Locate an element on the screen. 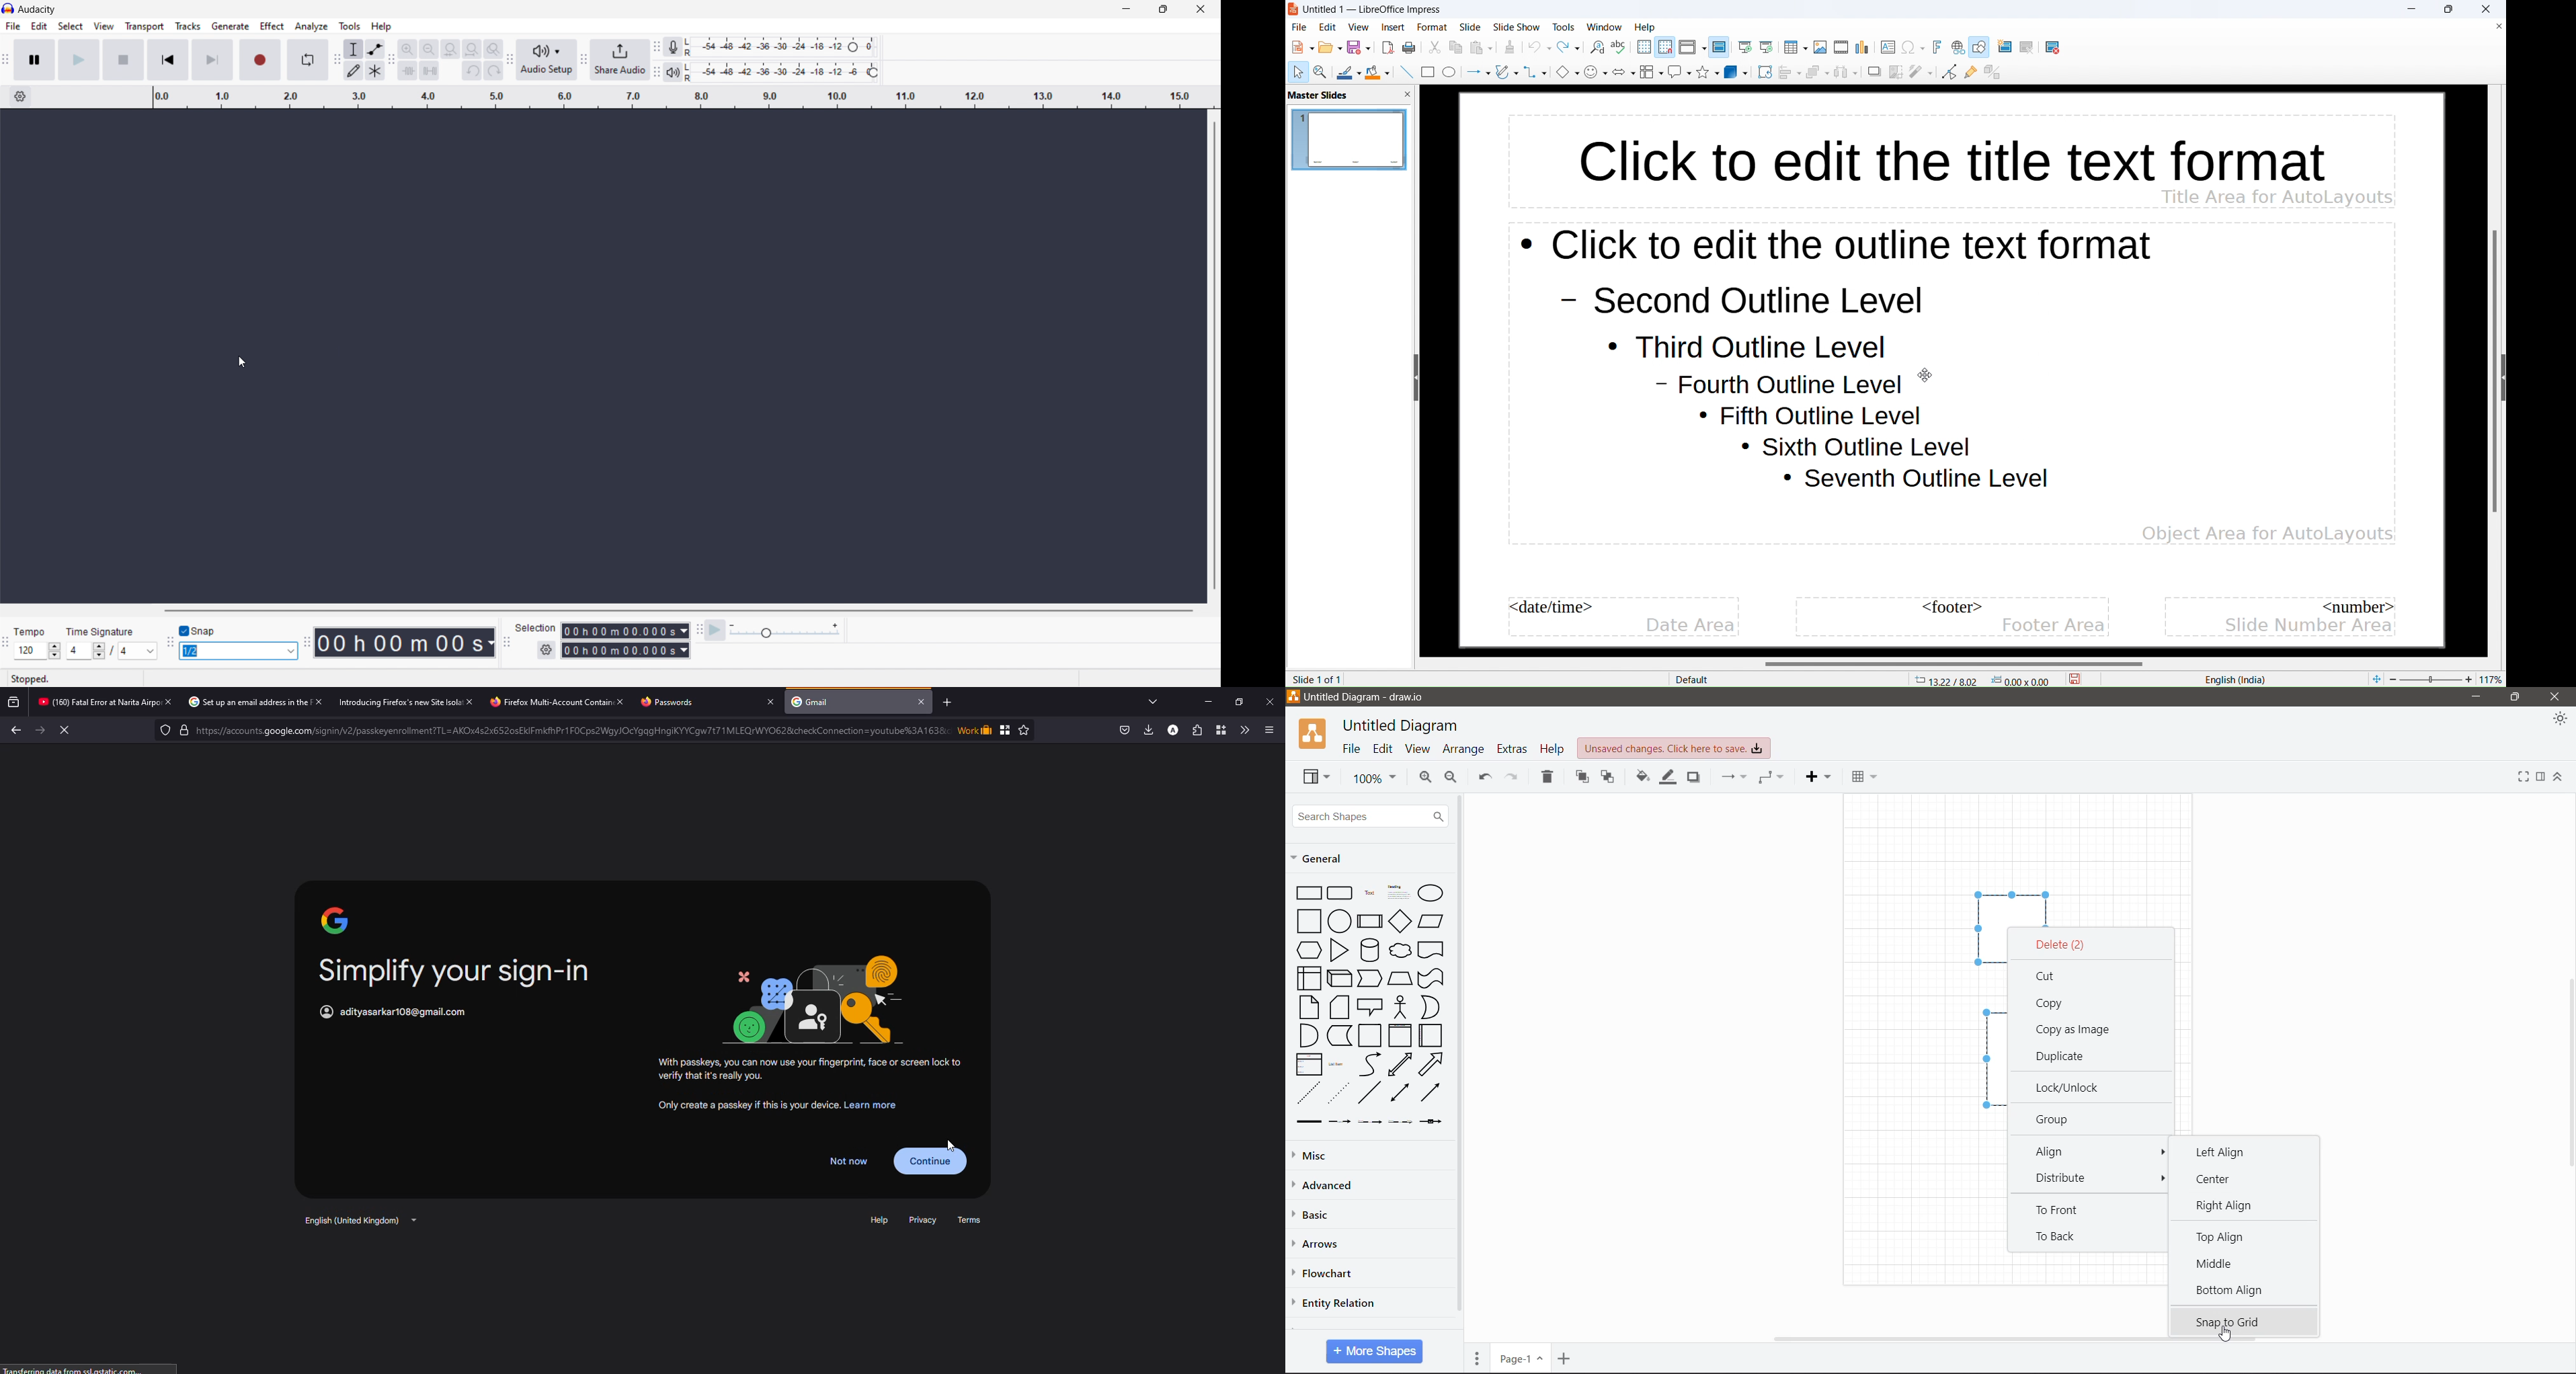 The image size is (2576, 1400). fit to page is located at coordinates (2376, 679).